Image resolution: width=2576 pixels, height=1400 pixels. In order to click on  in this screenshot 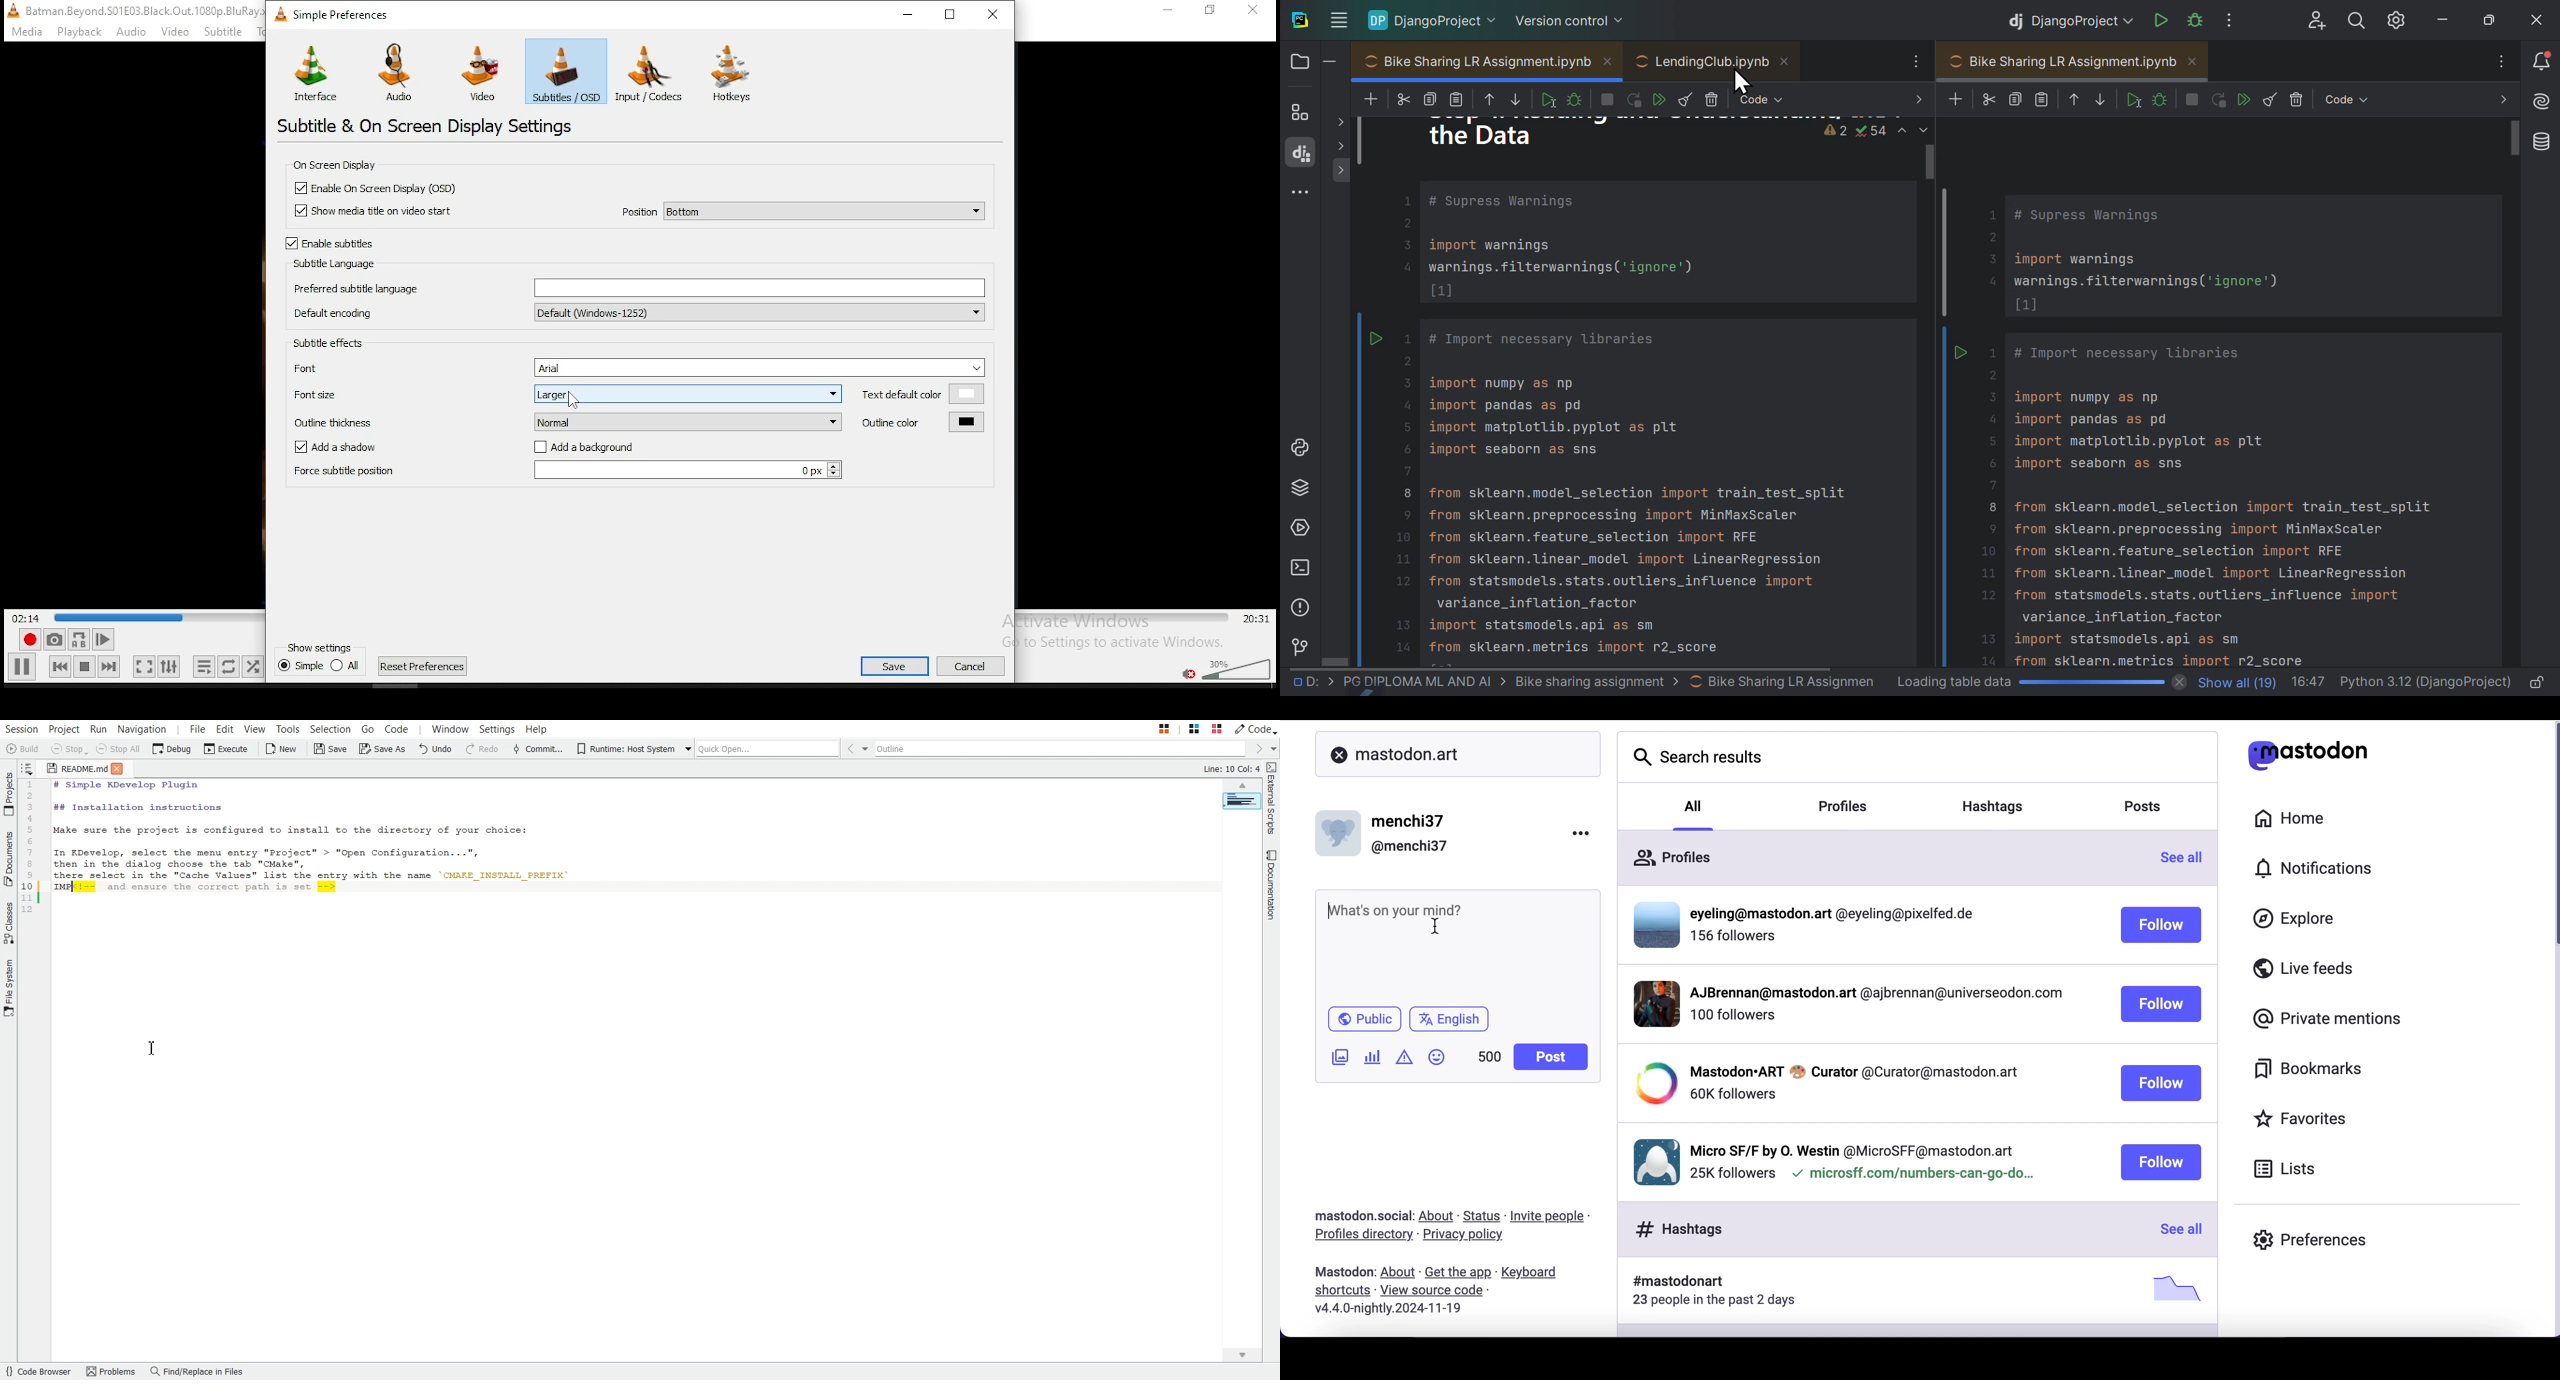, I will do `click(1257, 11)`.